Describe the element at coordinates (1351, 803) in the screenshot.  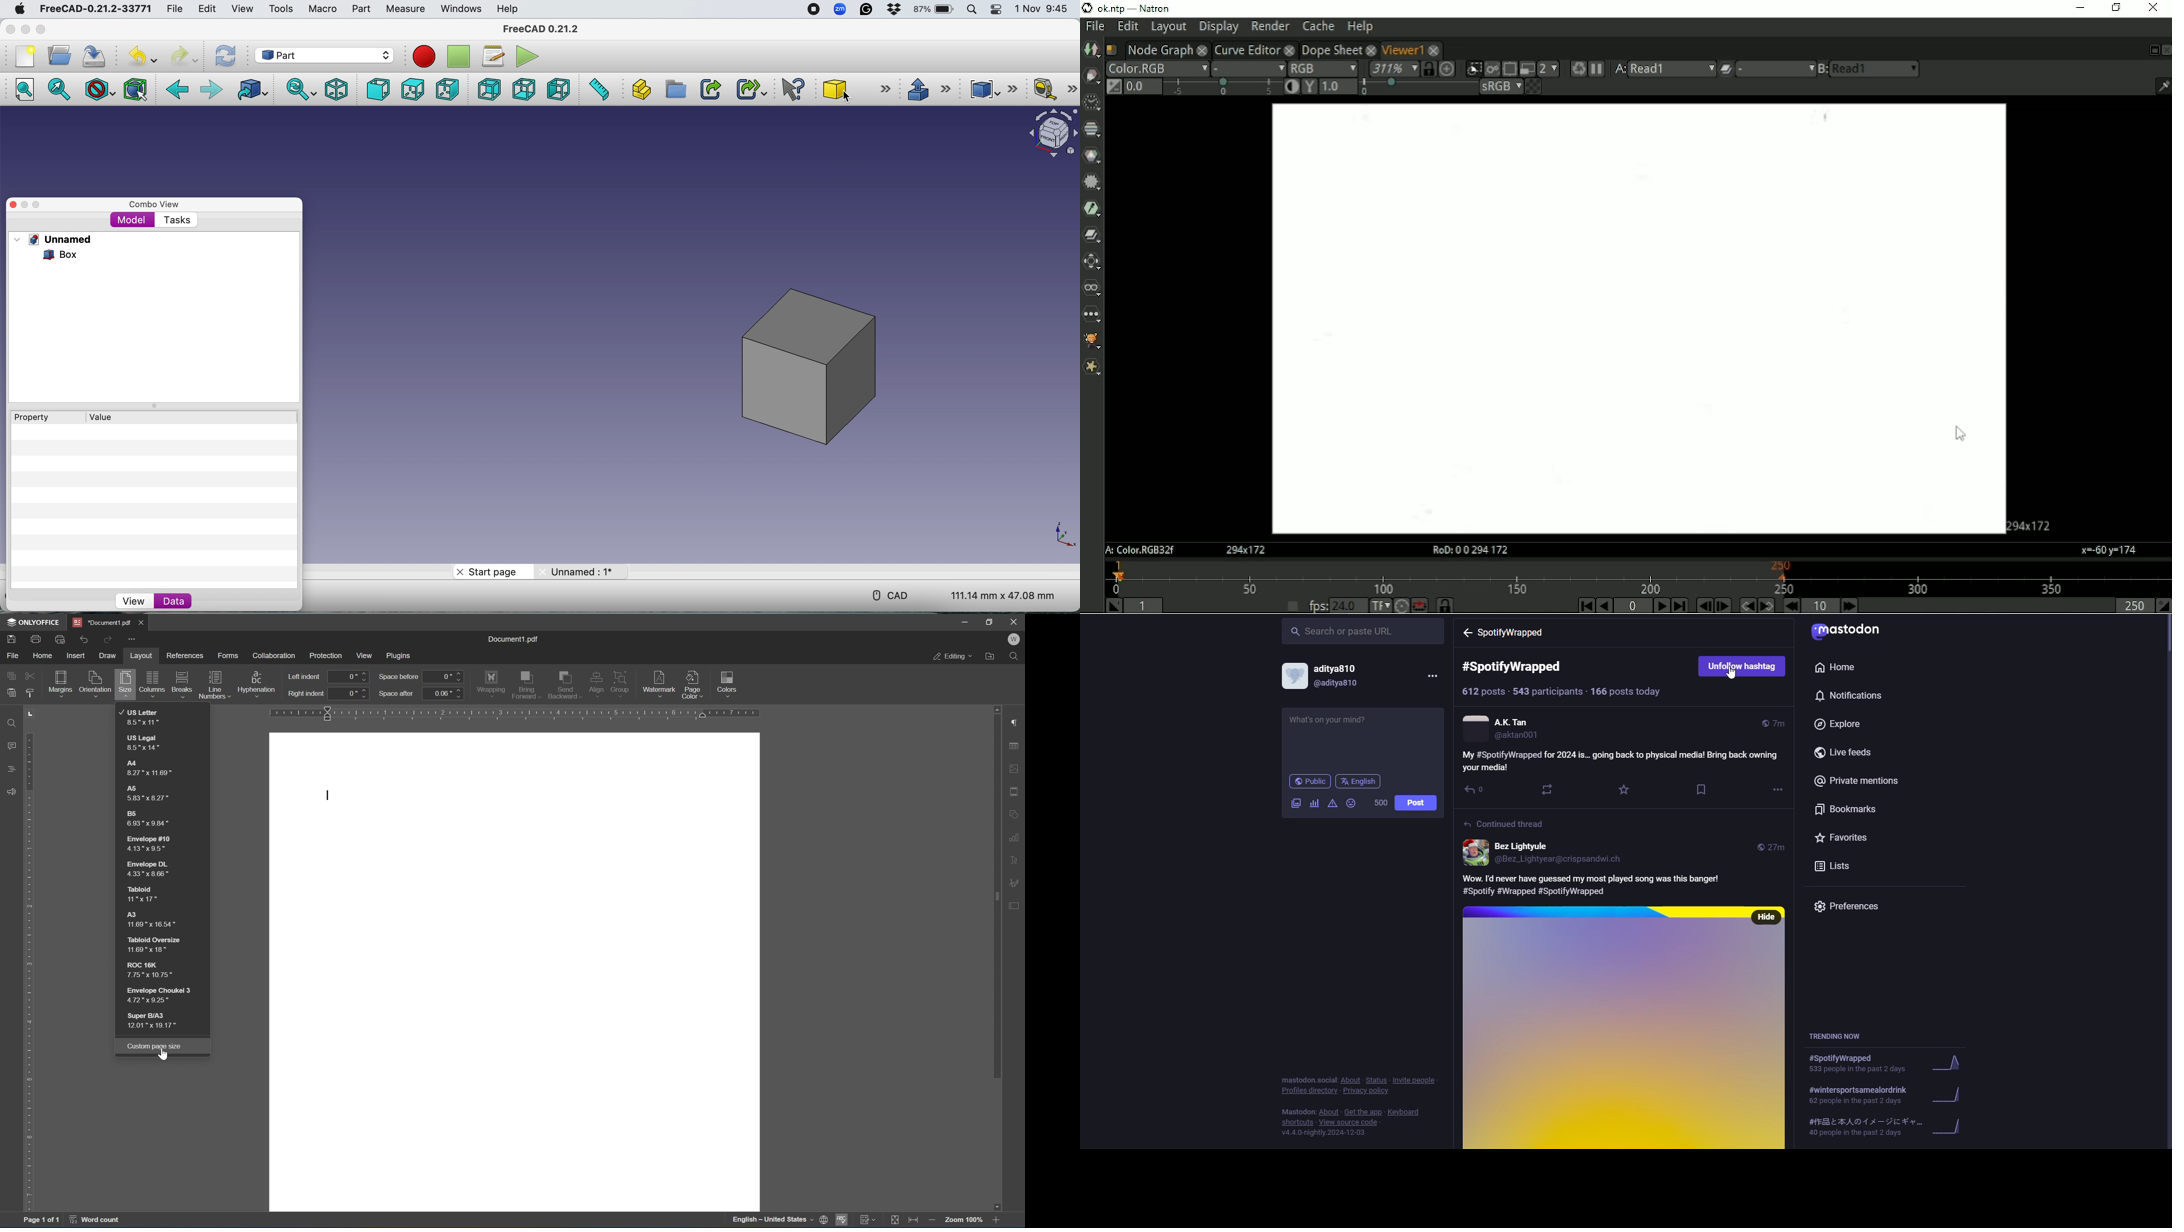
I see `emoji` at that location.